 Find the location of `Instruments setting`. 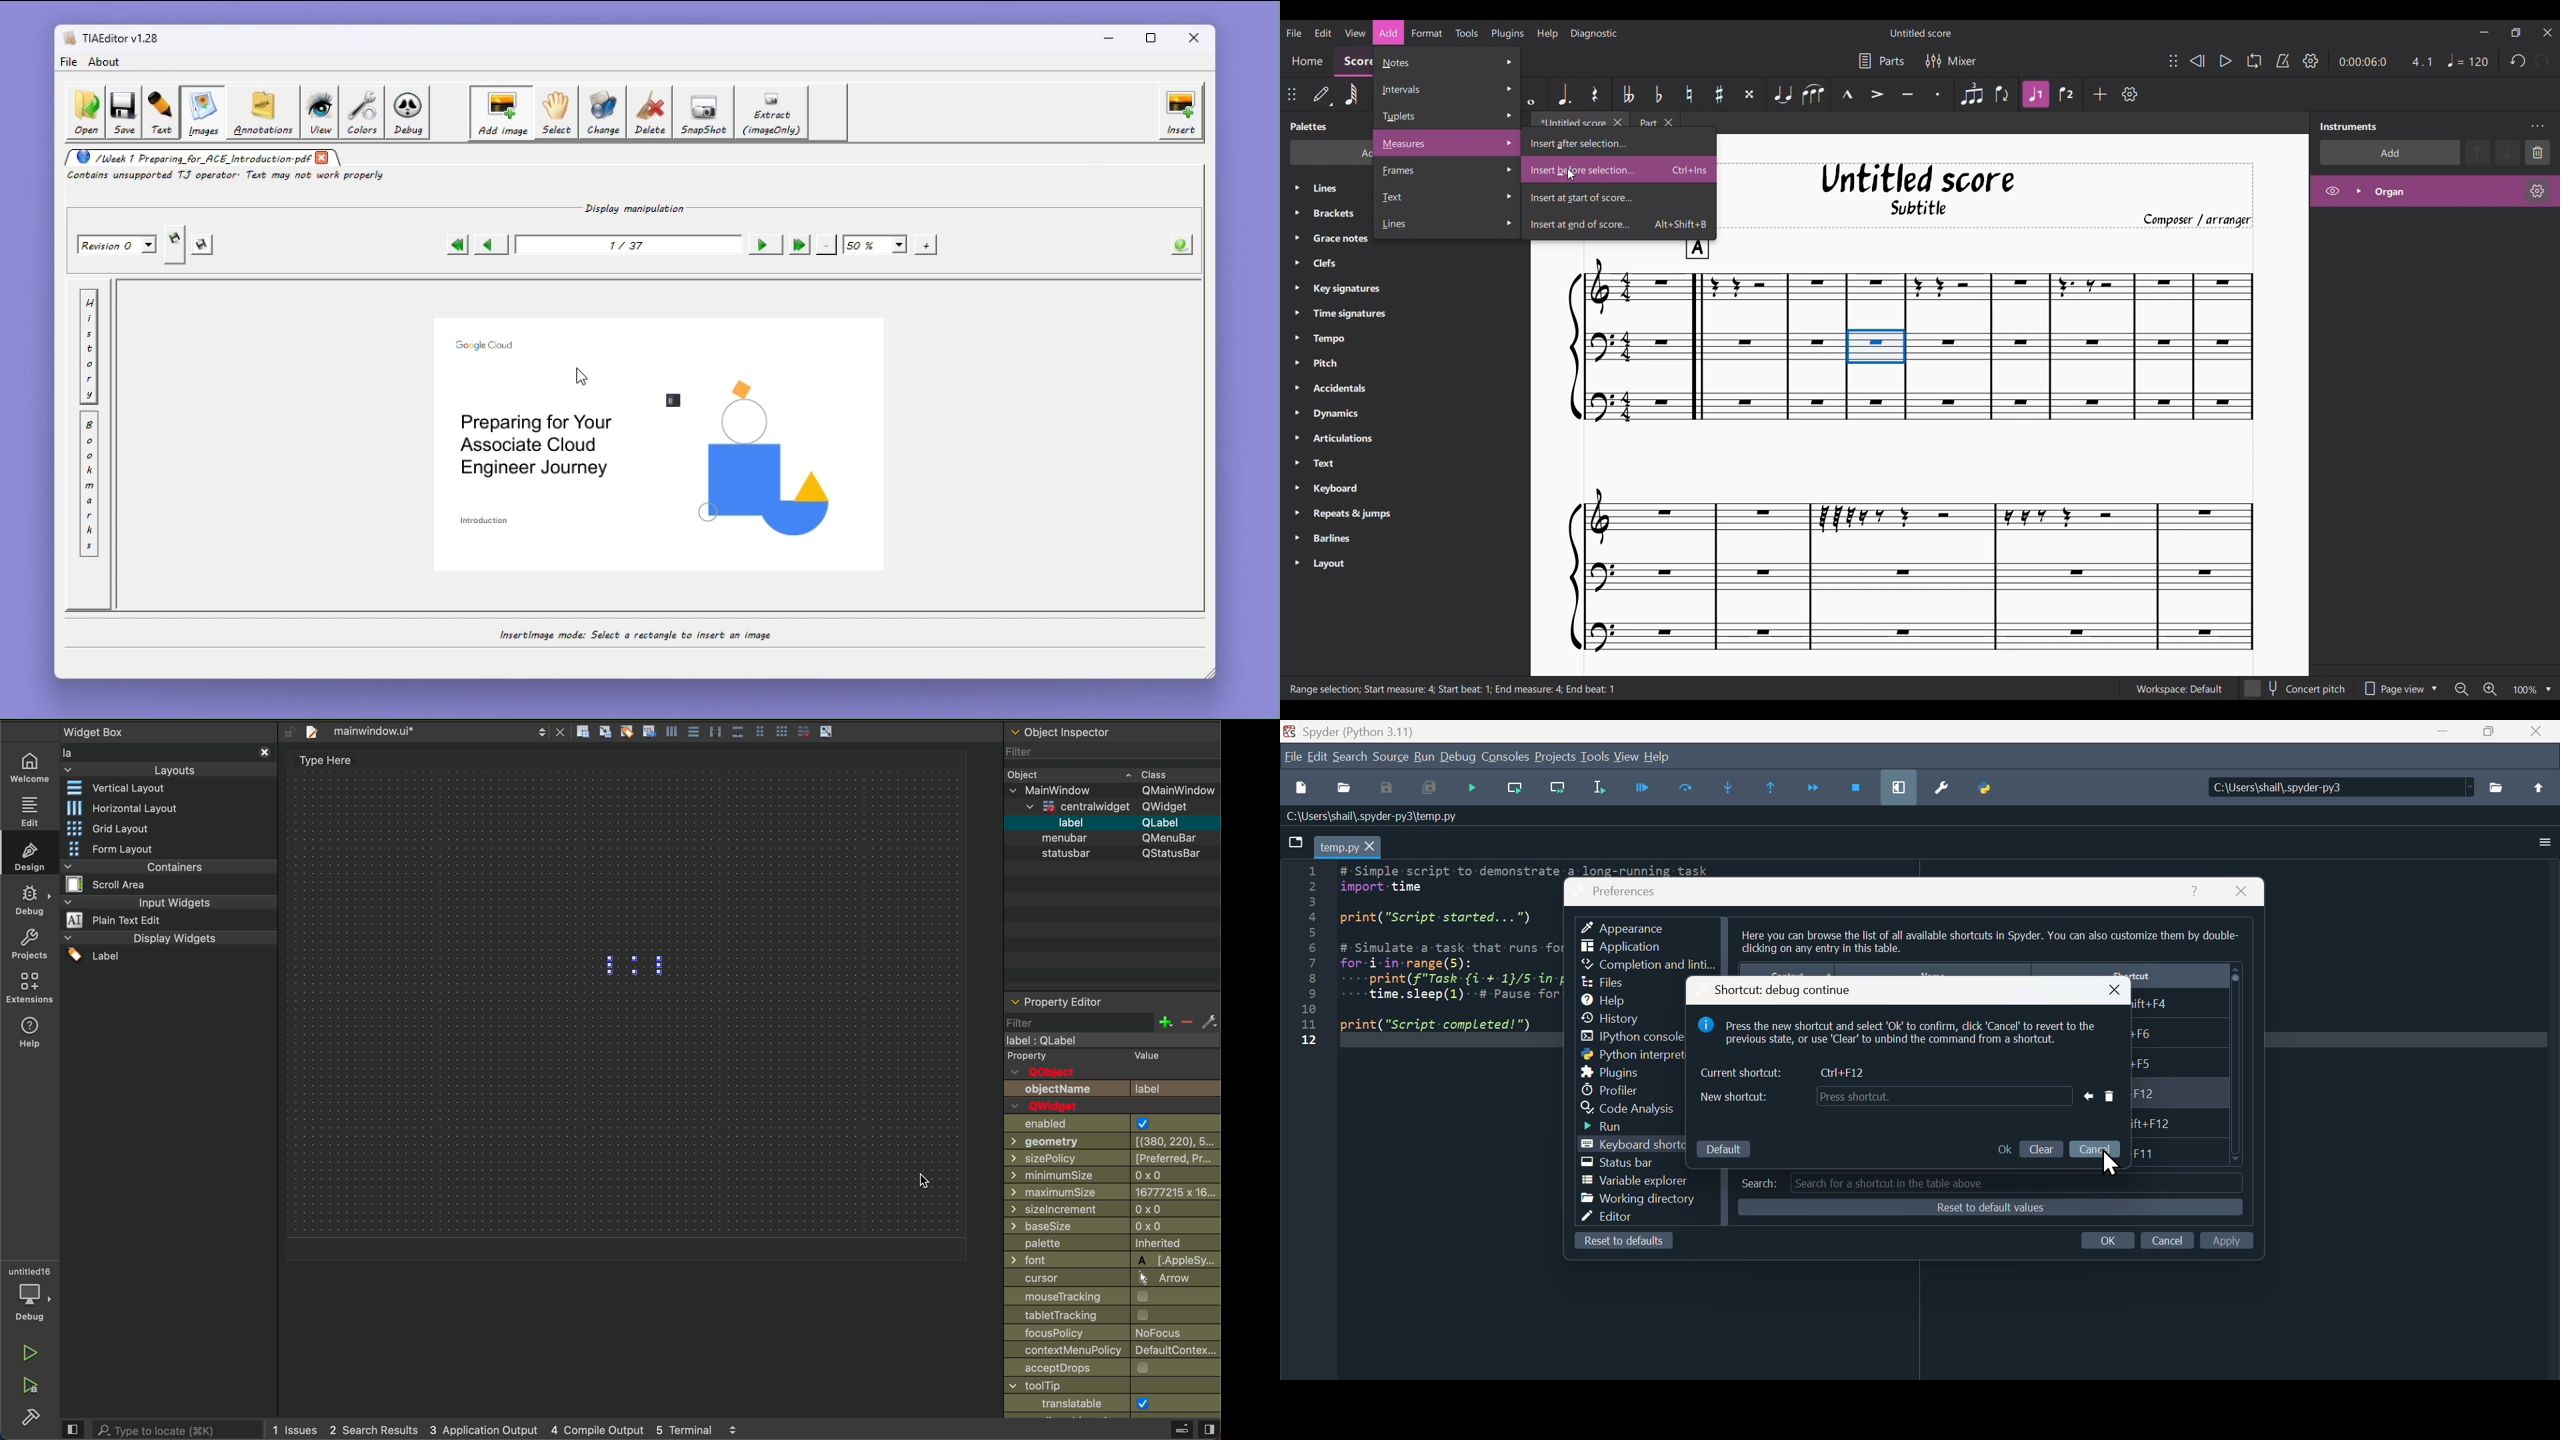

Instruments setting is located at coordinates (2537, 126).